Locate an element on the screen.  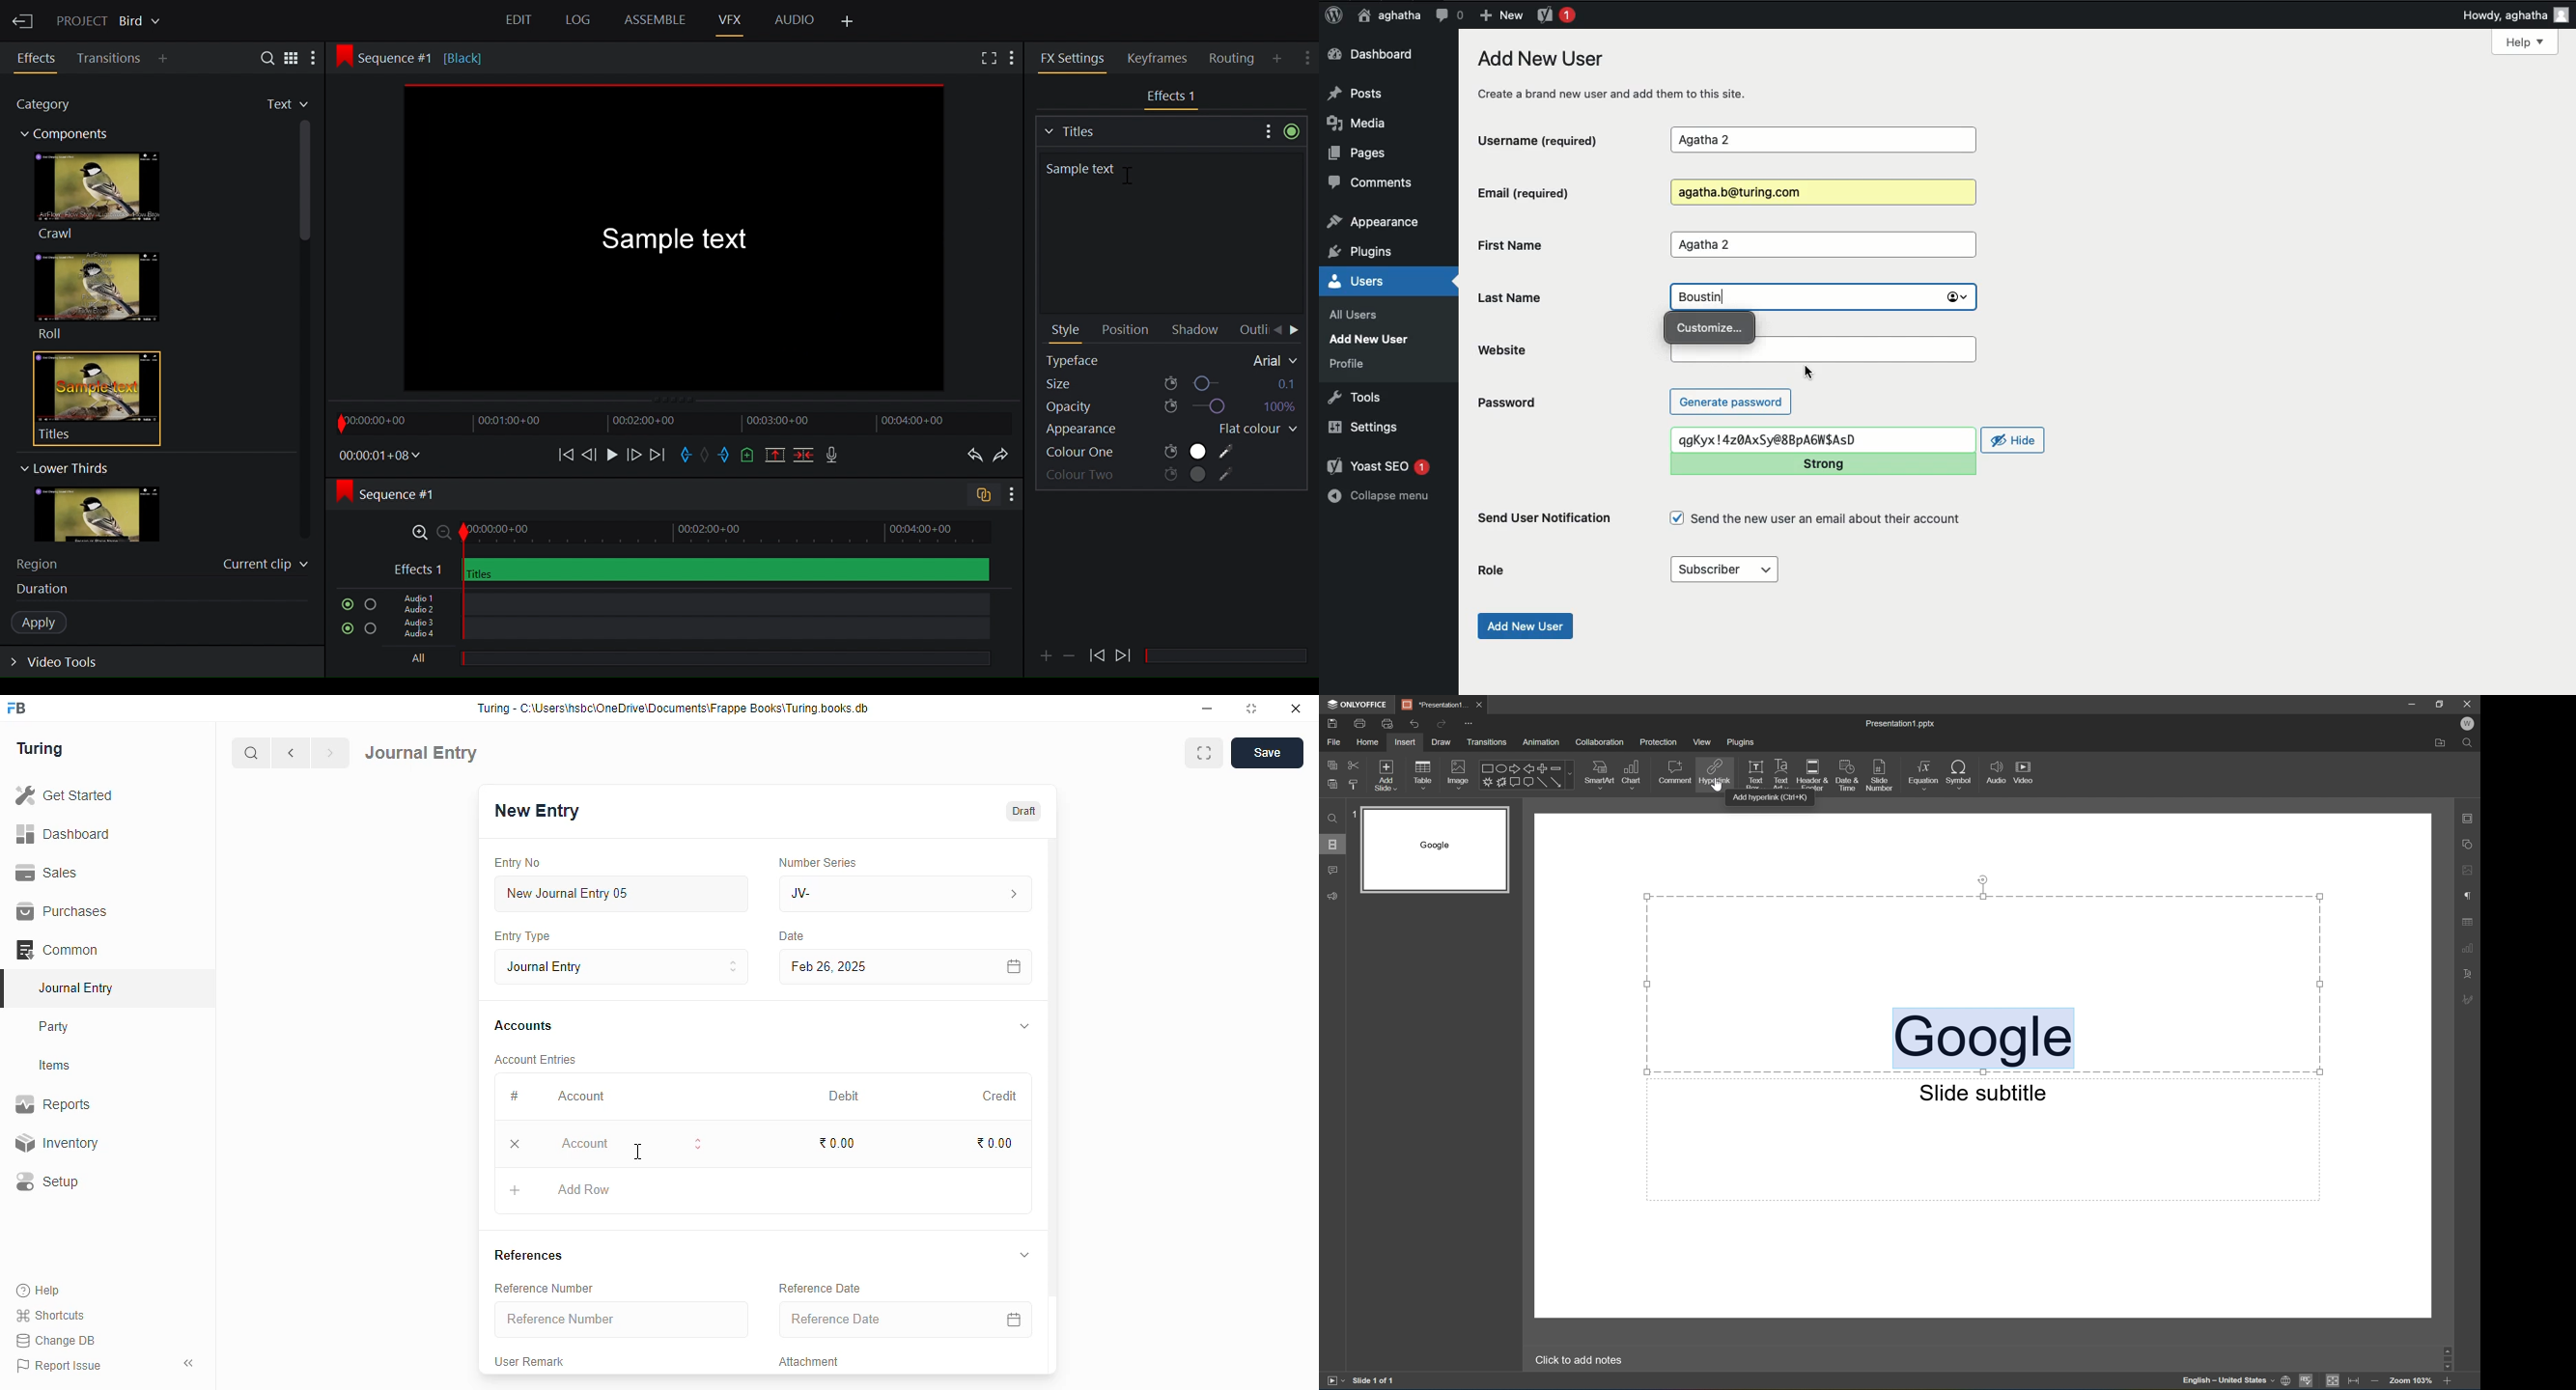
Boustin is located at coordinates (1821, 298).